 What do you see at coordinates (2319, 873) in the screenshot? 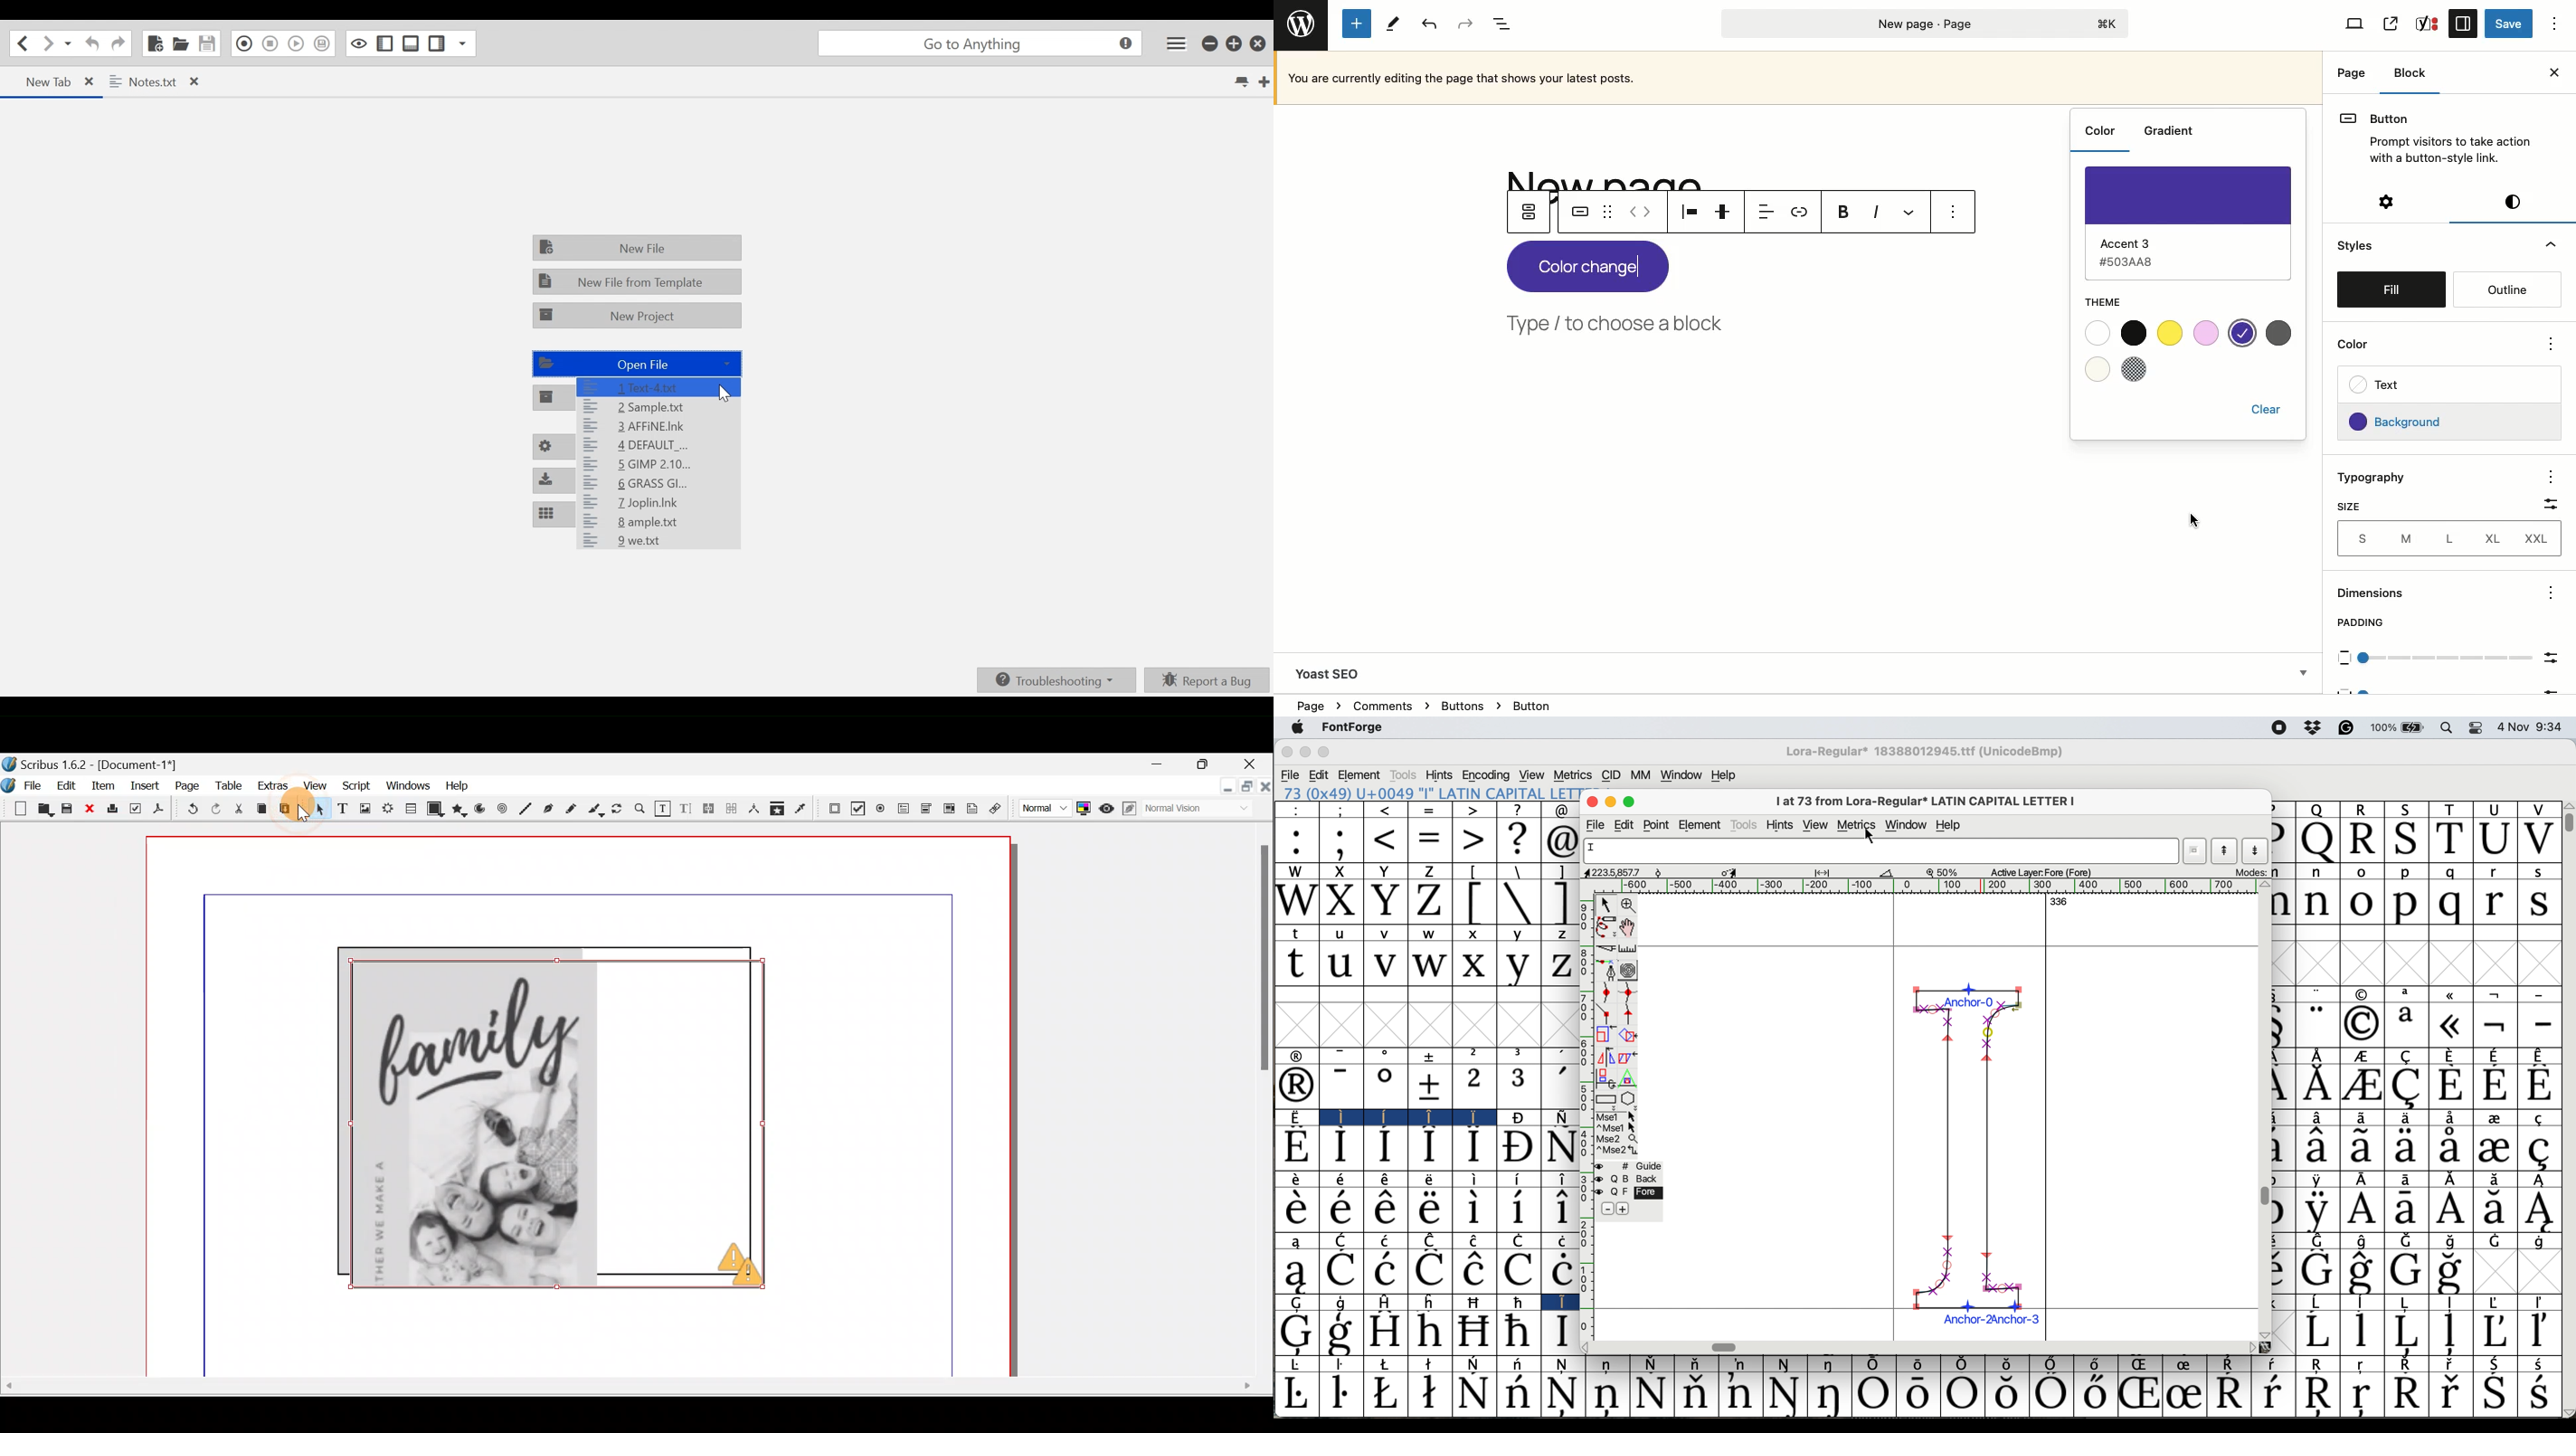
I see `n` at bounding box center [2319, 873].